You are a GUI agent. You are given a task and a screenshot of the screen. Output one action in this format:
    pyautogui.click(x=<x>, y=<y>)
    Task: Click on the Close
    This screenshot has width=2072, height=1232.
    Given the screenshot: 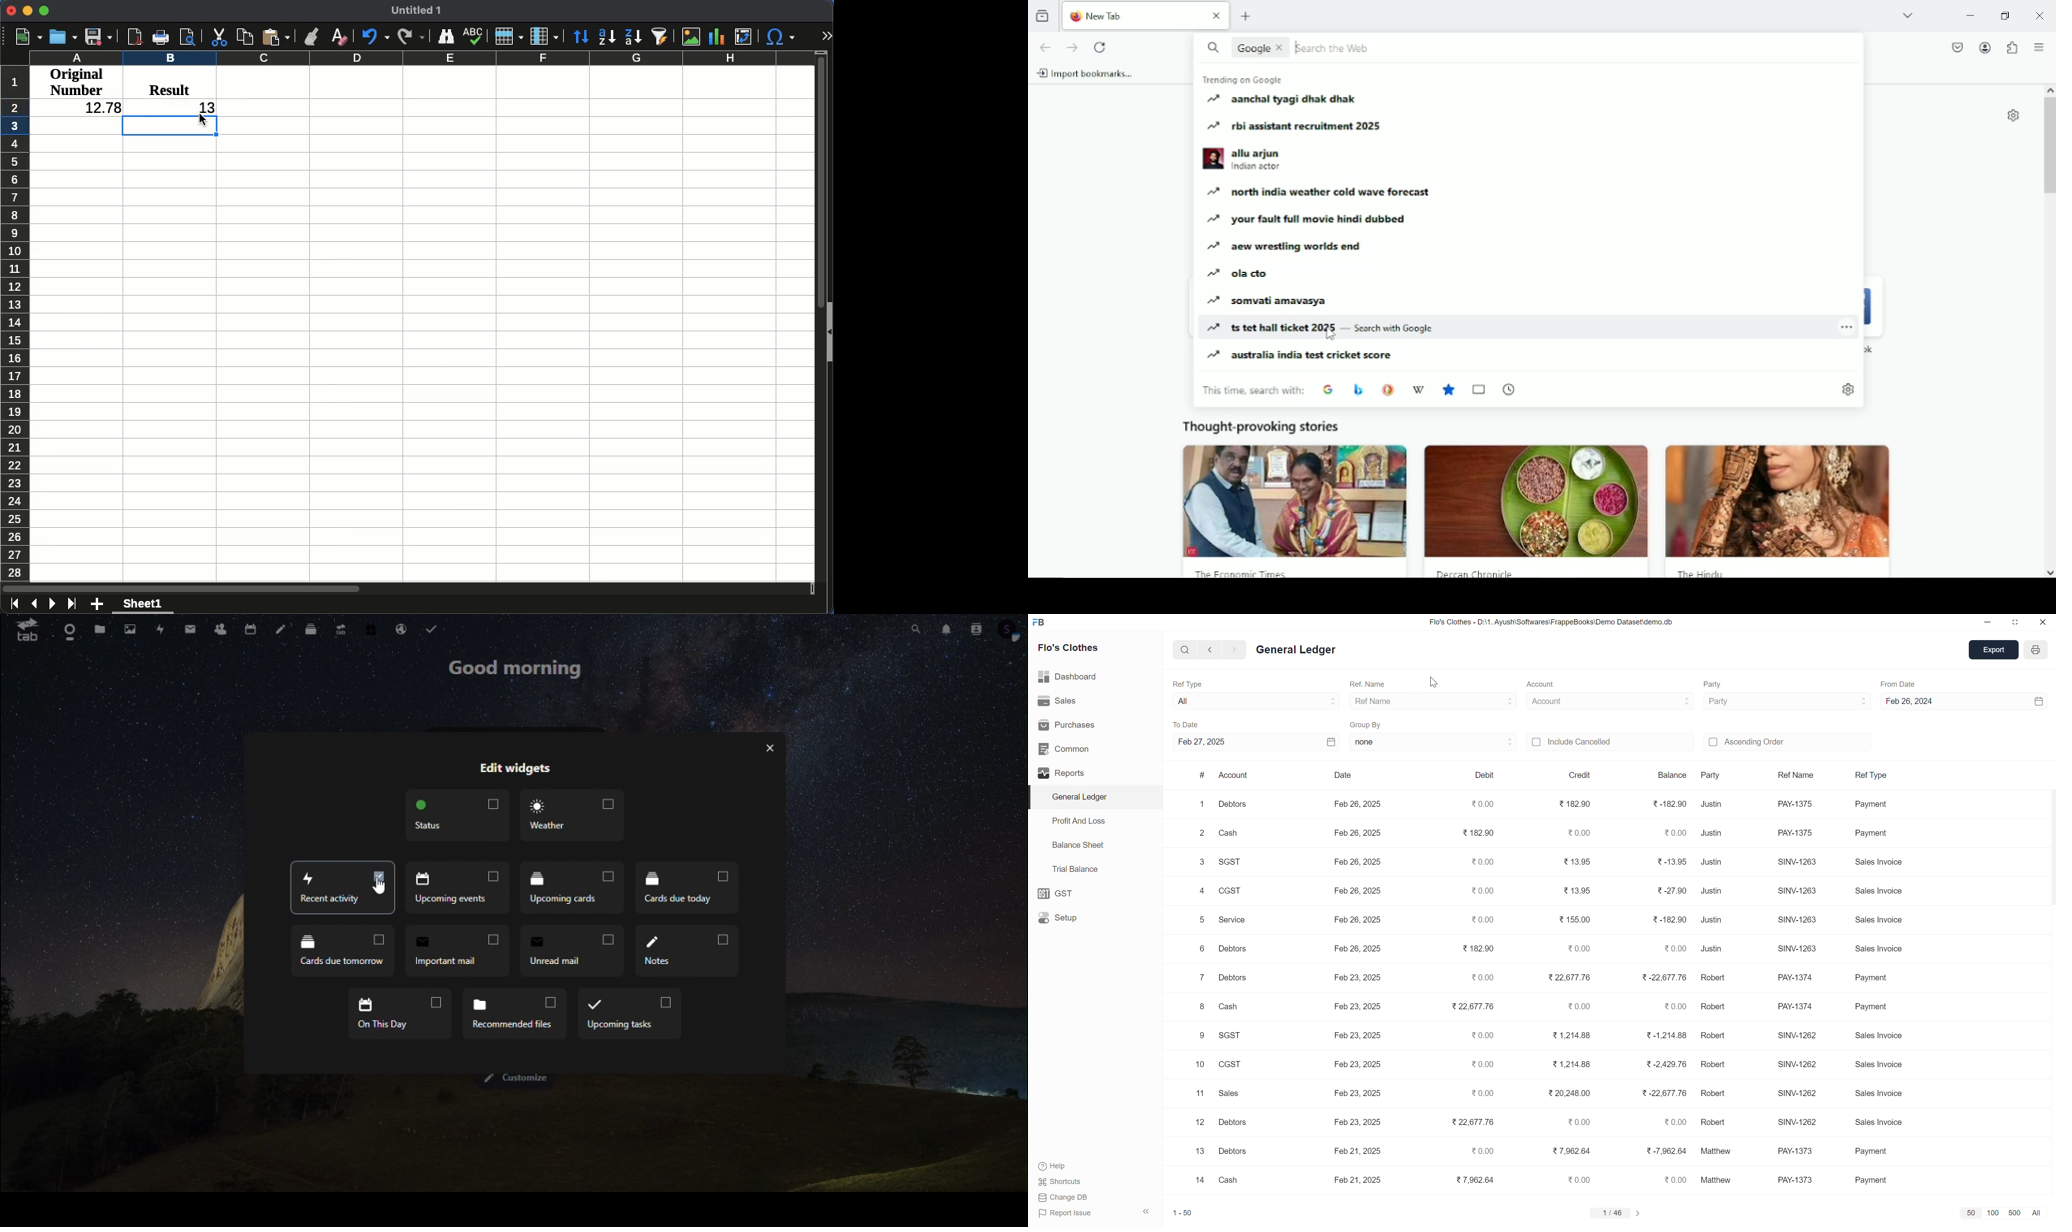 What is the action you would take?
    pyautogui.click(x=11, y=11)
    